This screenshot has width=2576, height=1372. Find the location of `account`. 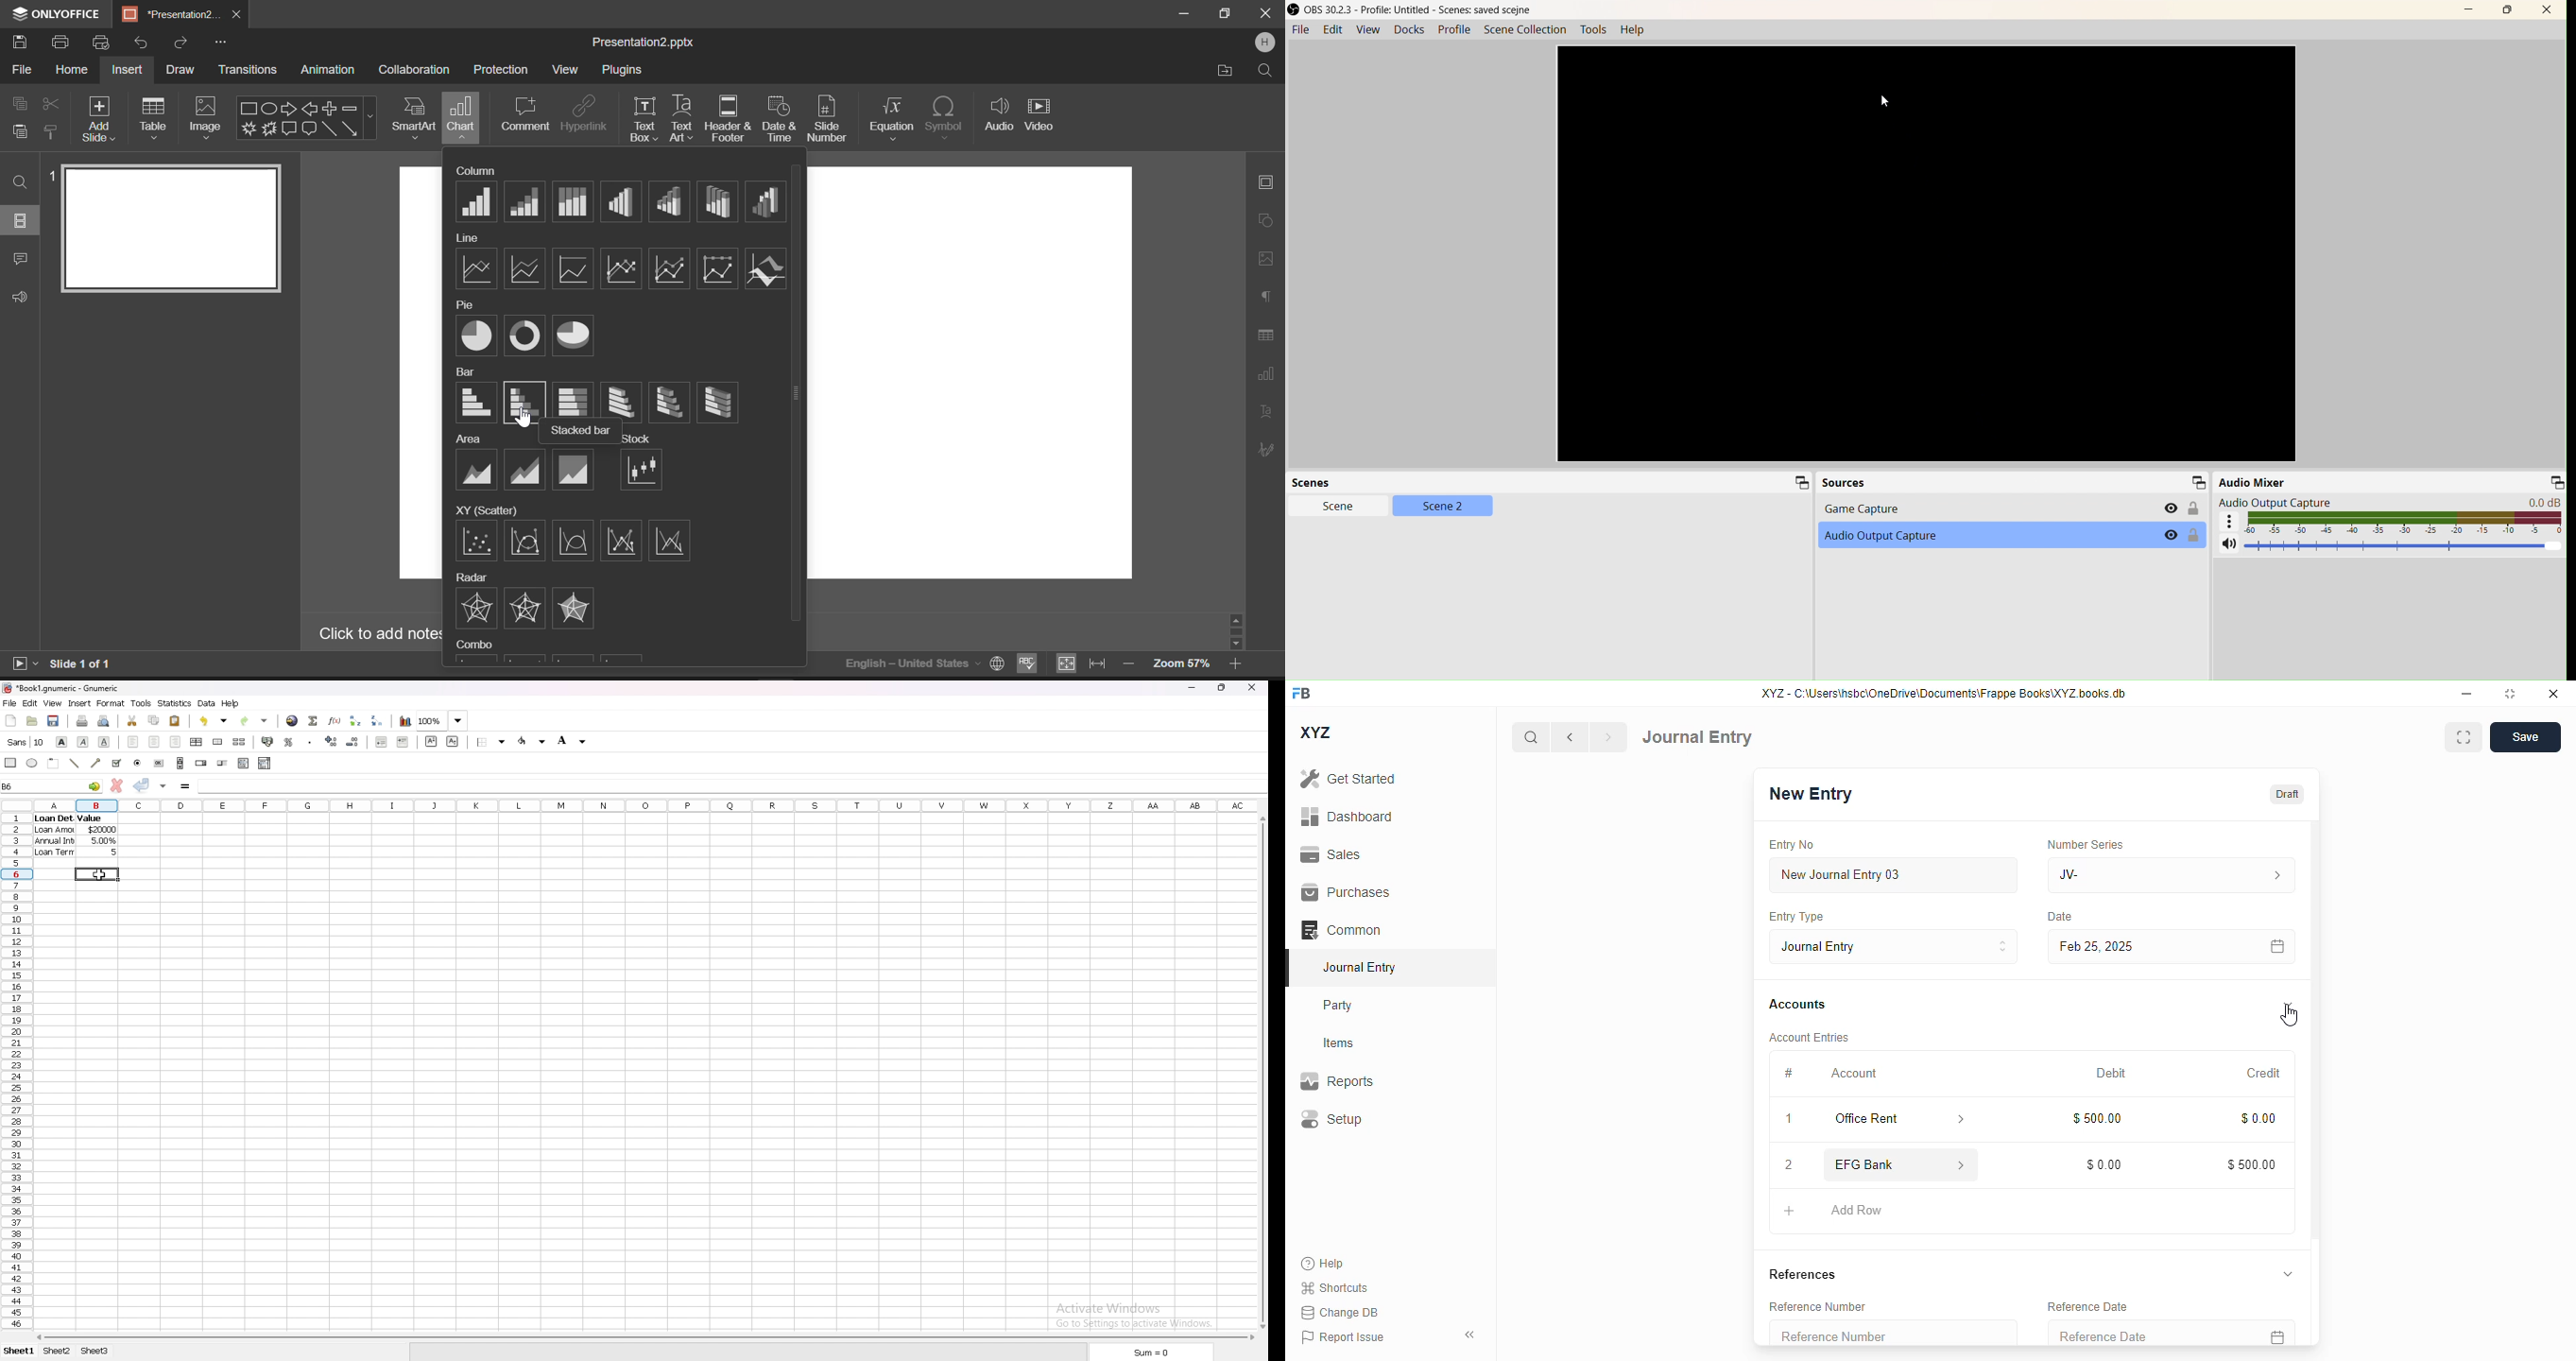

account is located at coordinates (1854, 1074).